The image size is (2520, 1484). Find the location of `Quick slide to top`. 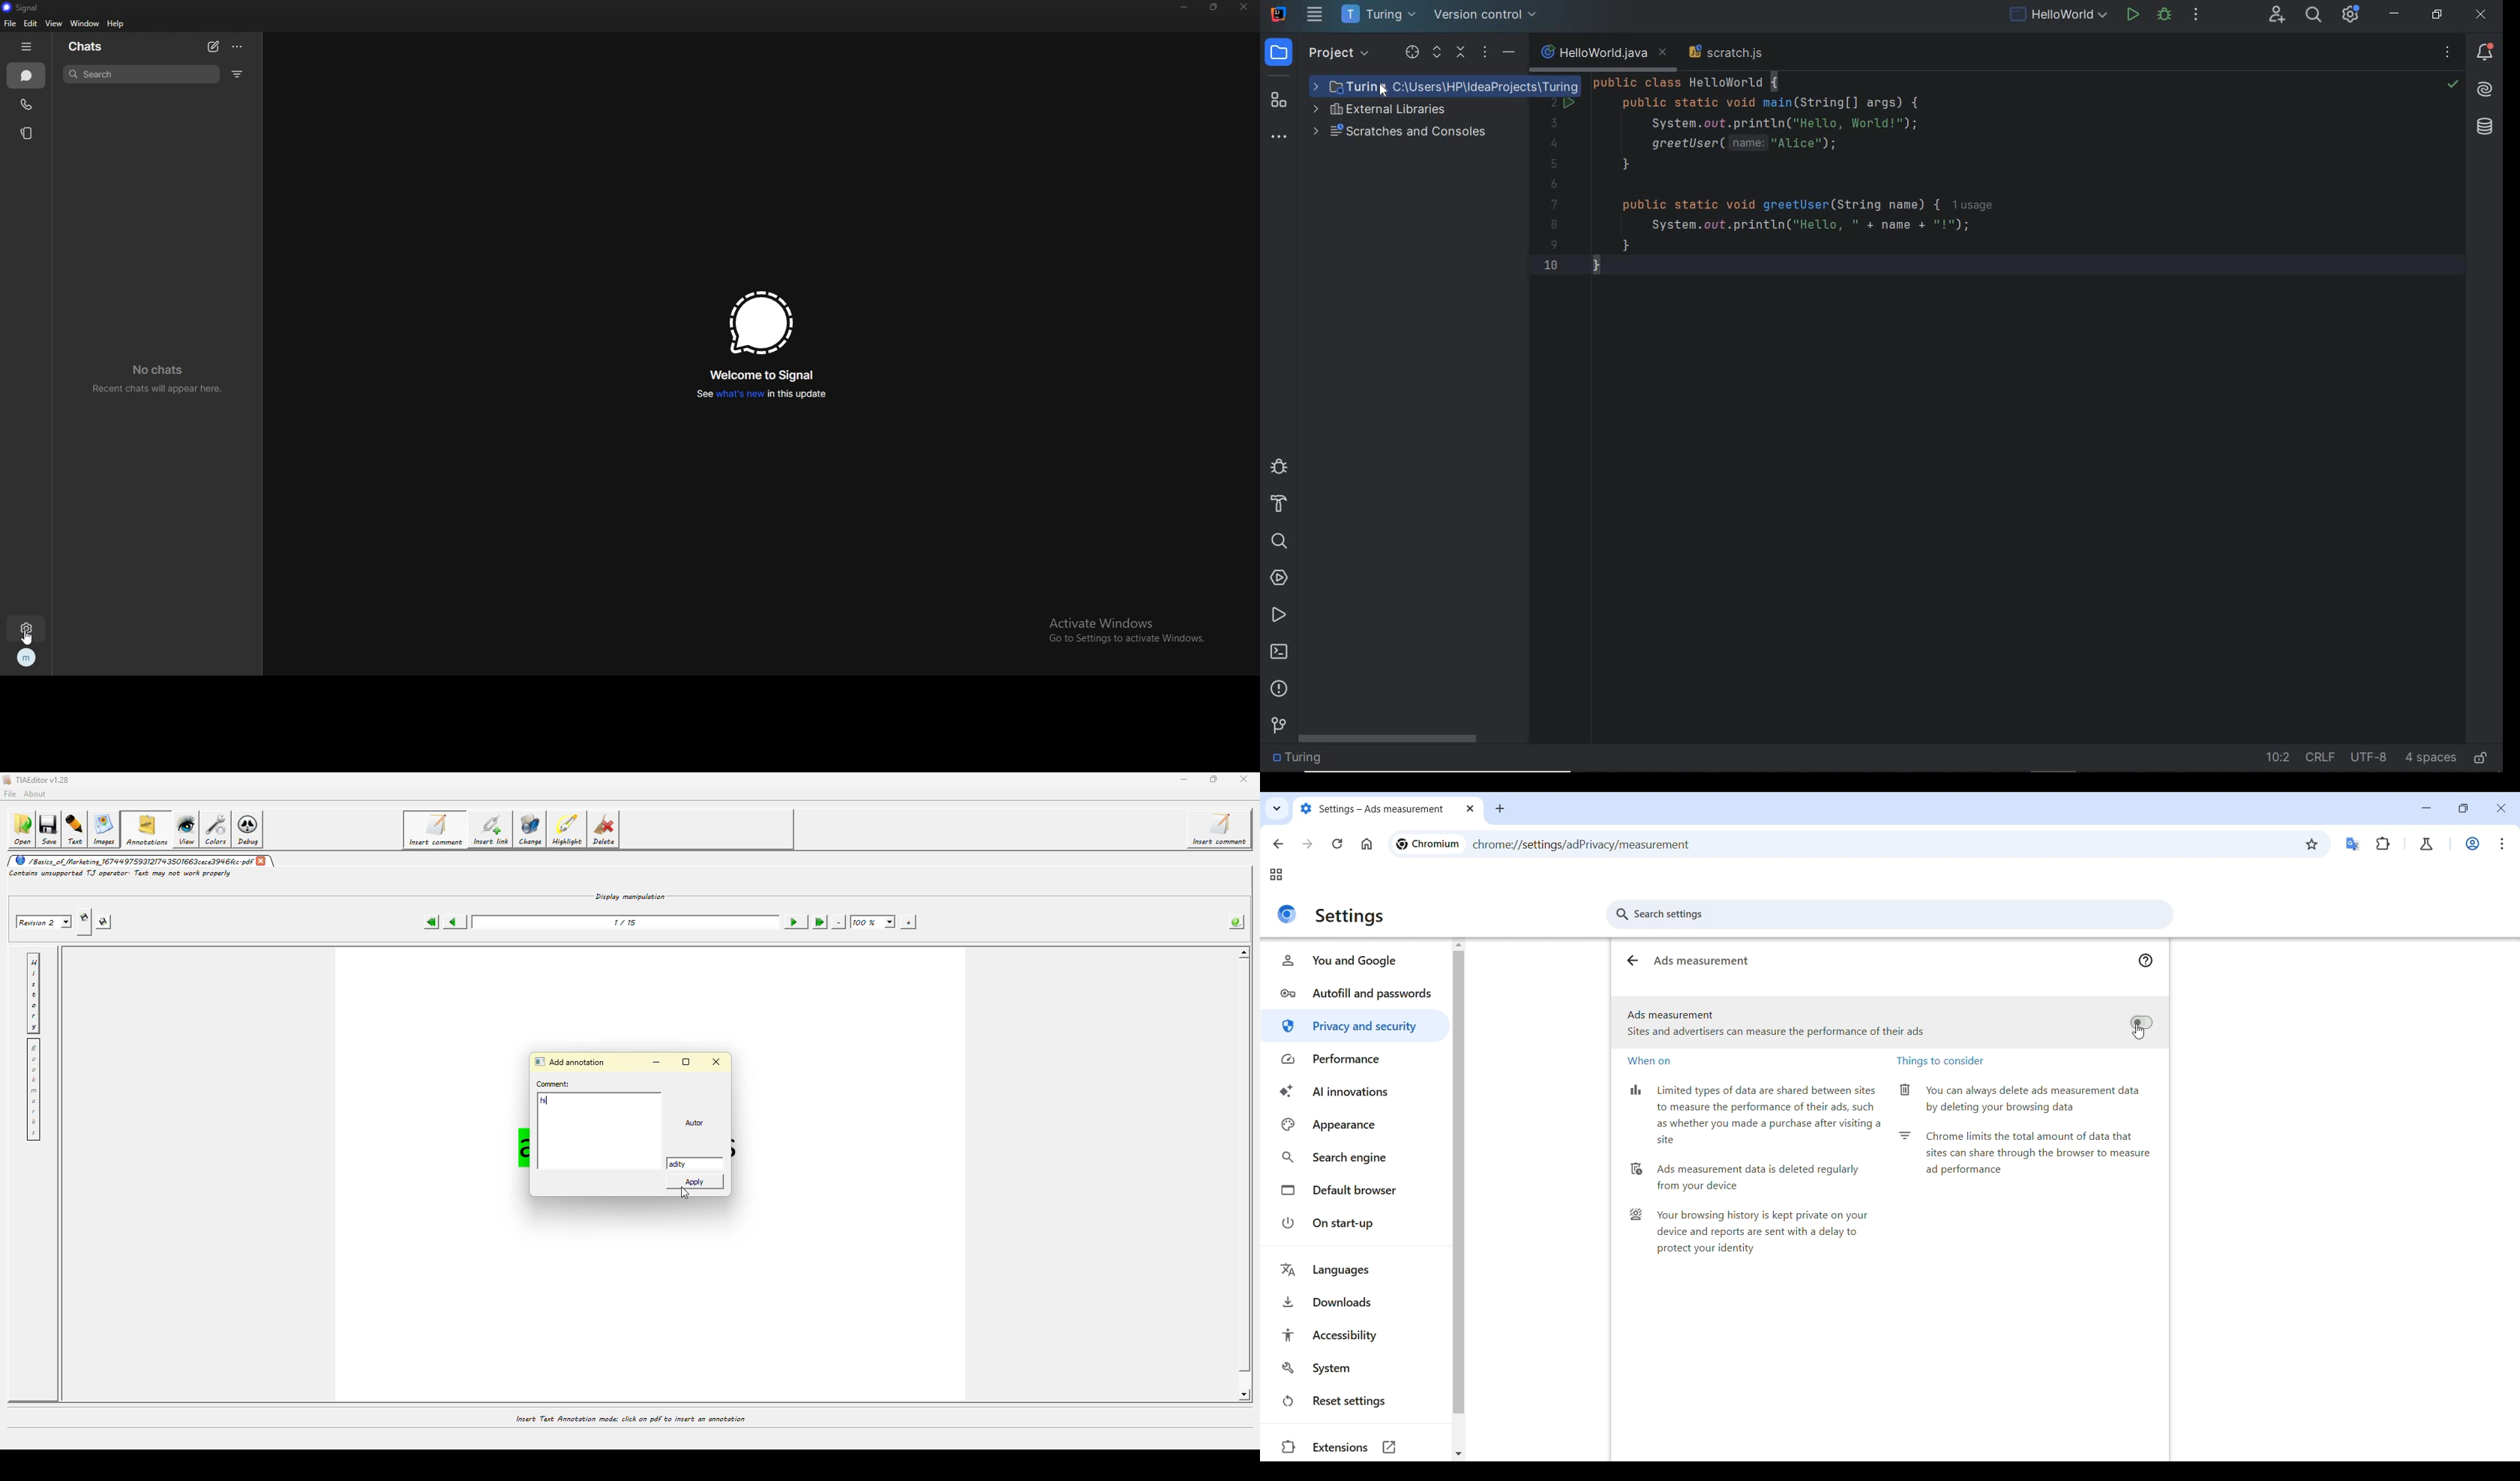

Quick slide to top is located at coordinates (1459, 945).